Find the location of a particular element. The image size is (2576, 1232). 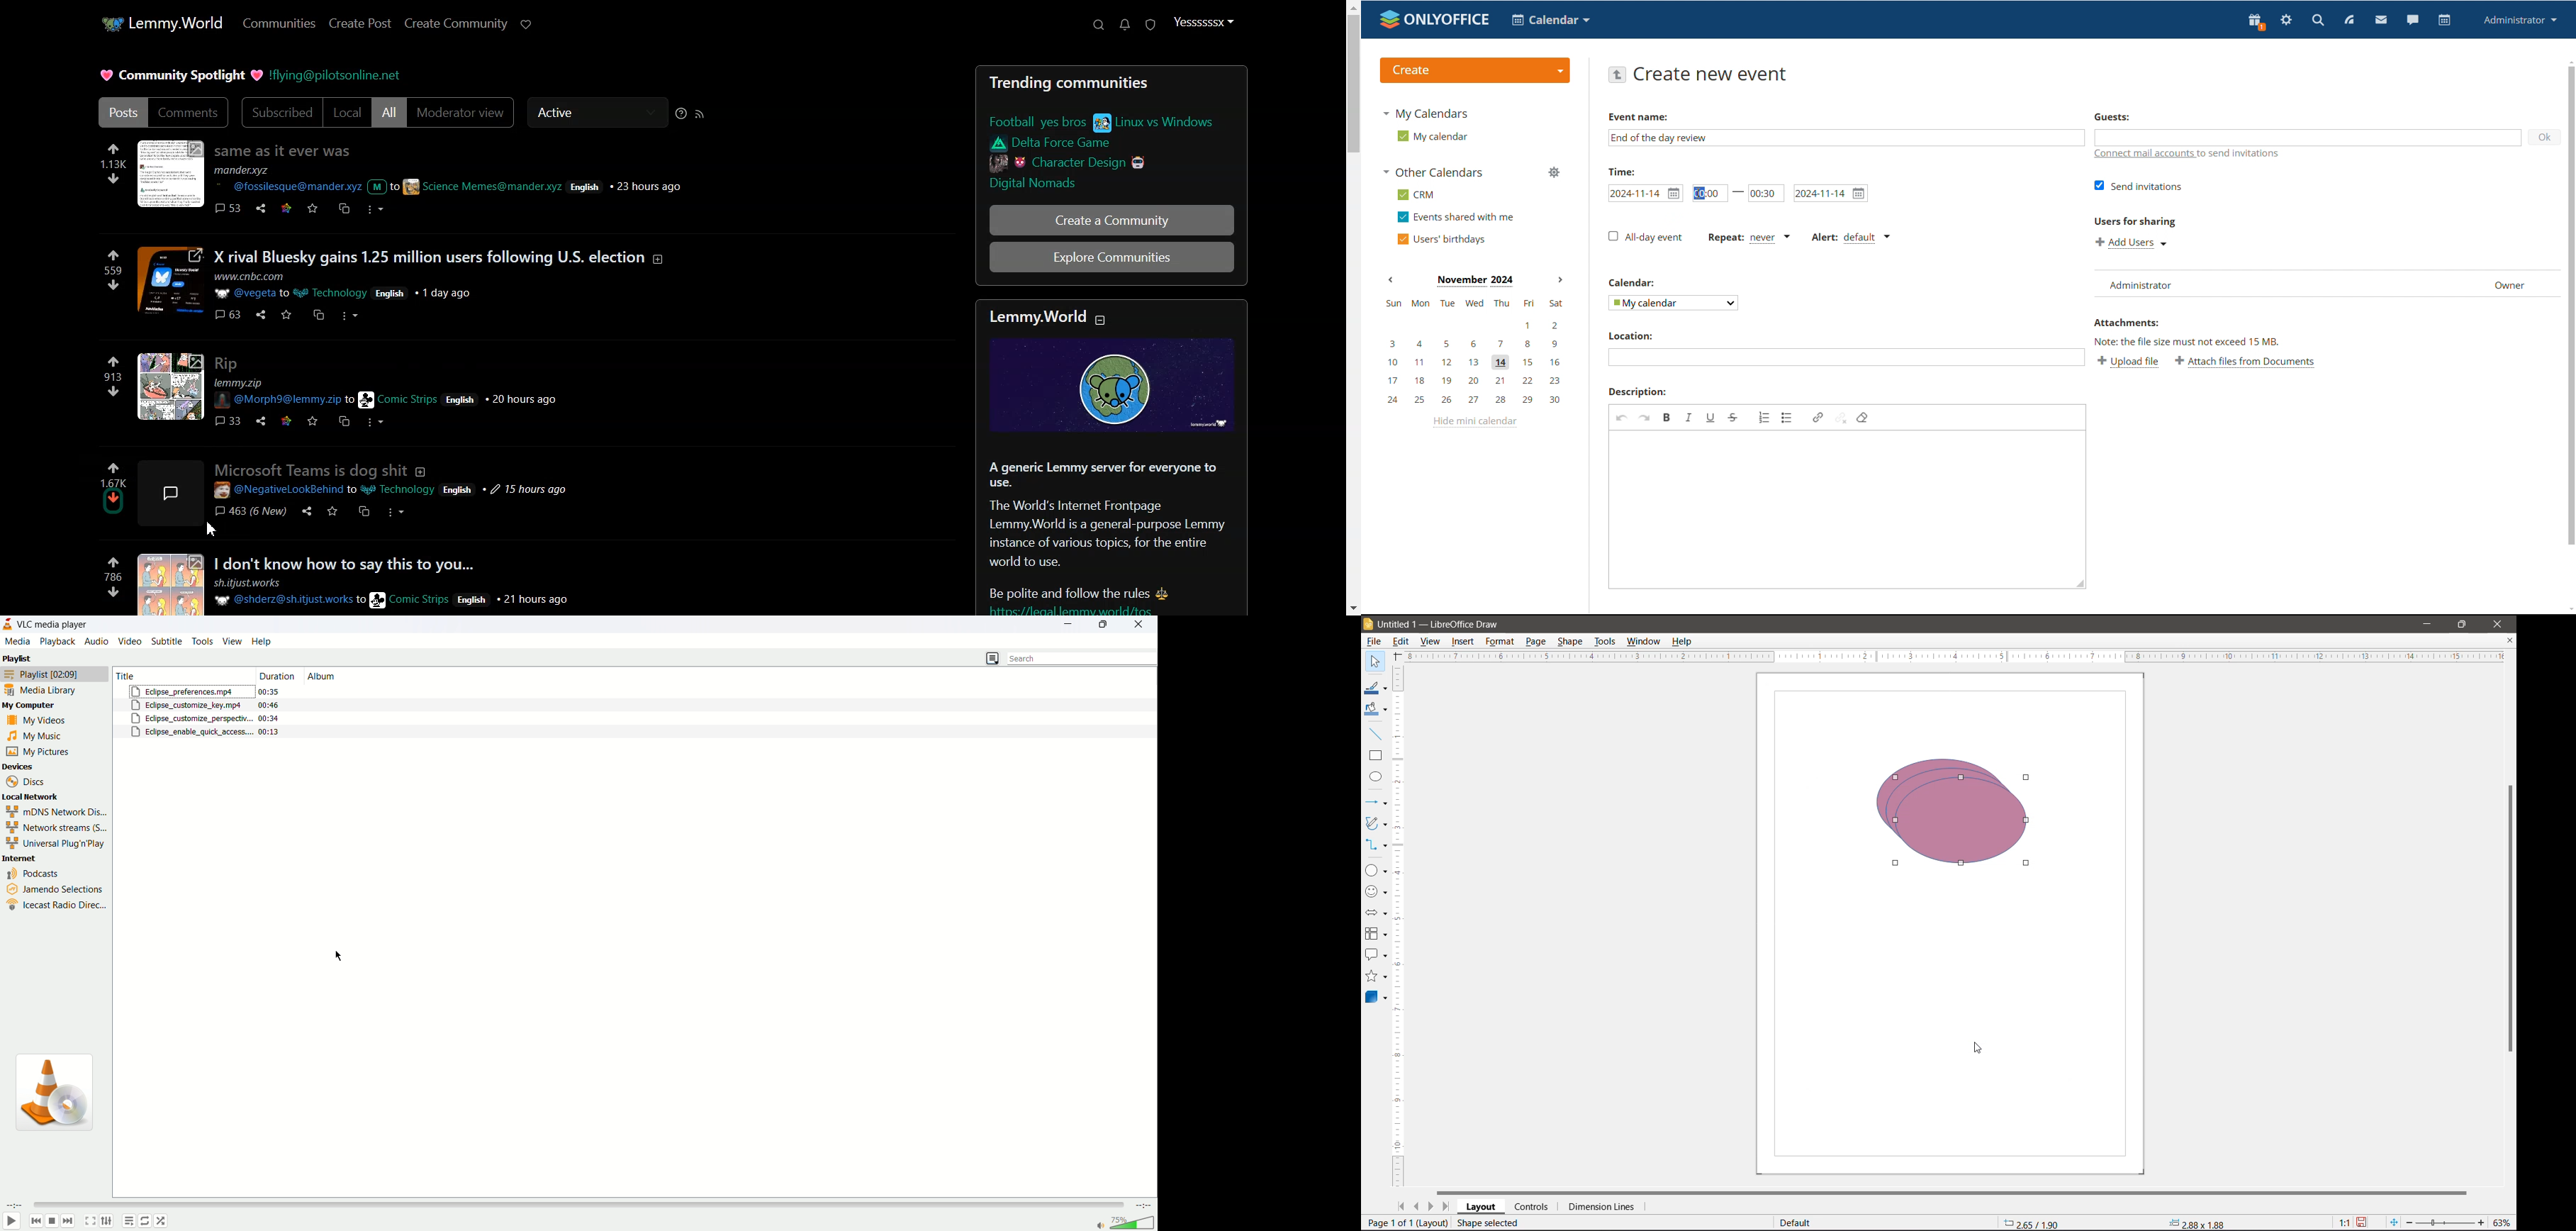

seek bar is located at coordinates (577, 1206).